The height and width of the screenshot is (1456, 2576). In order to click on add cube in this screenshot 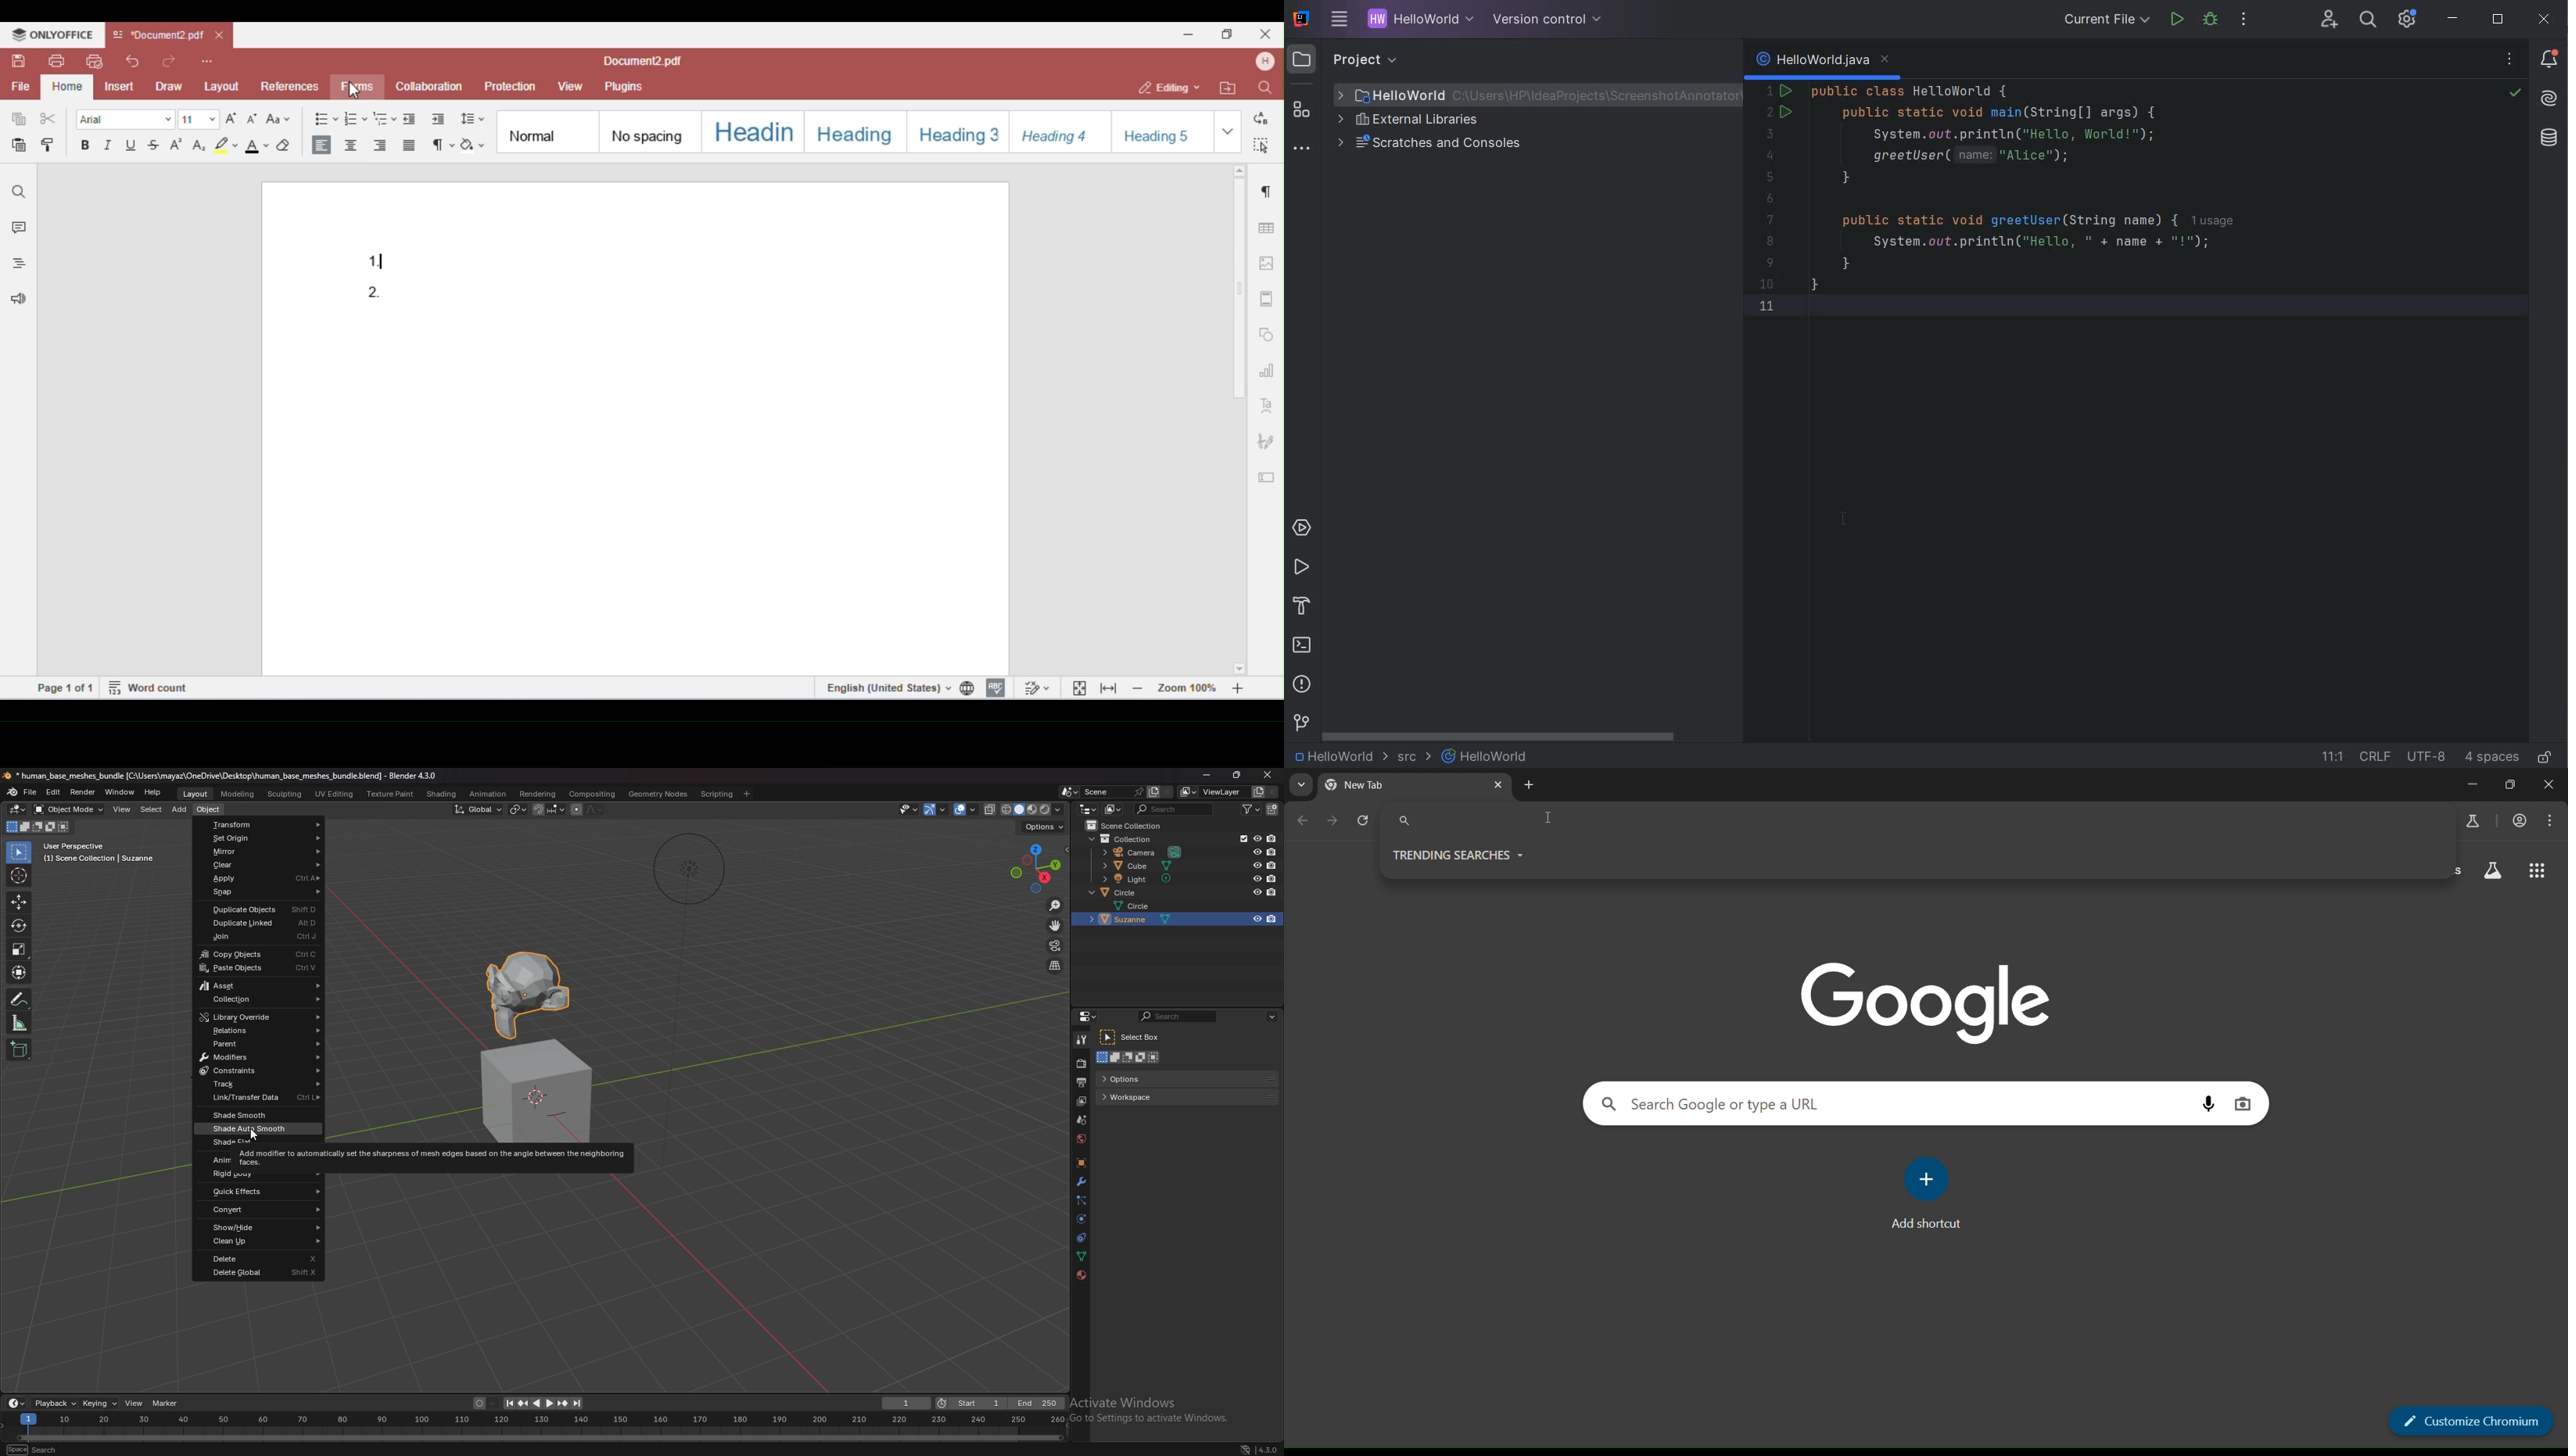, I will do `click(21, 1049)`.